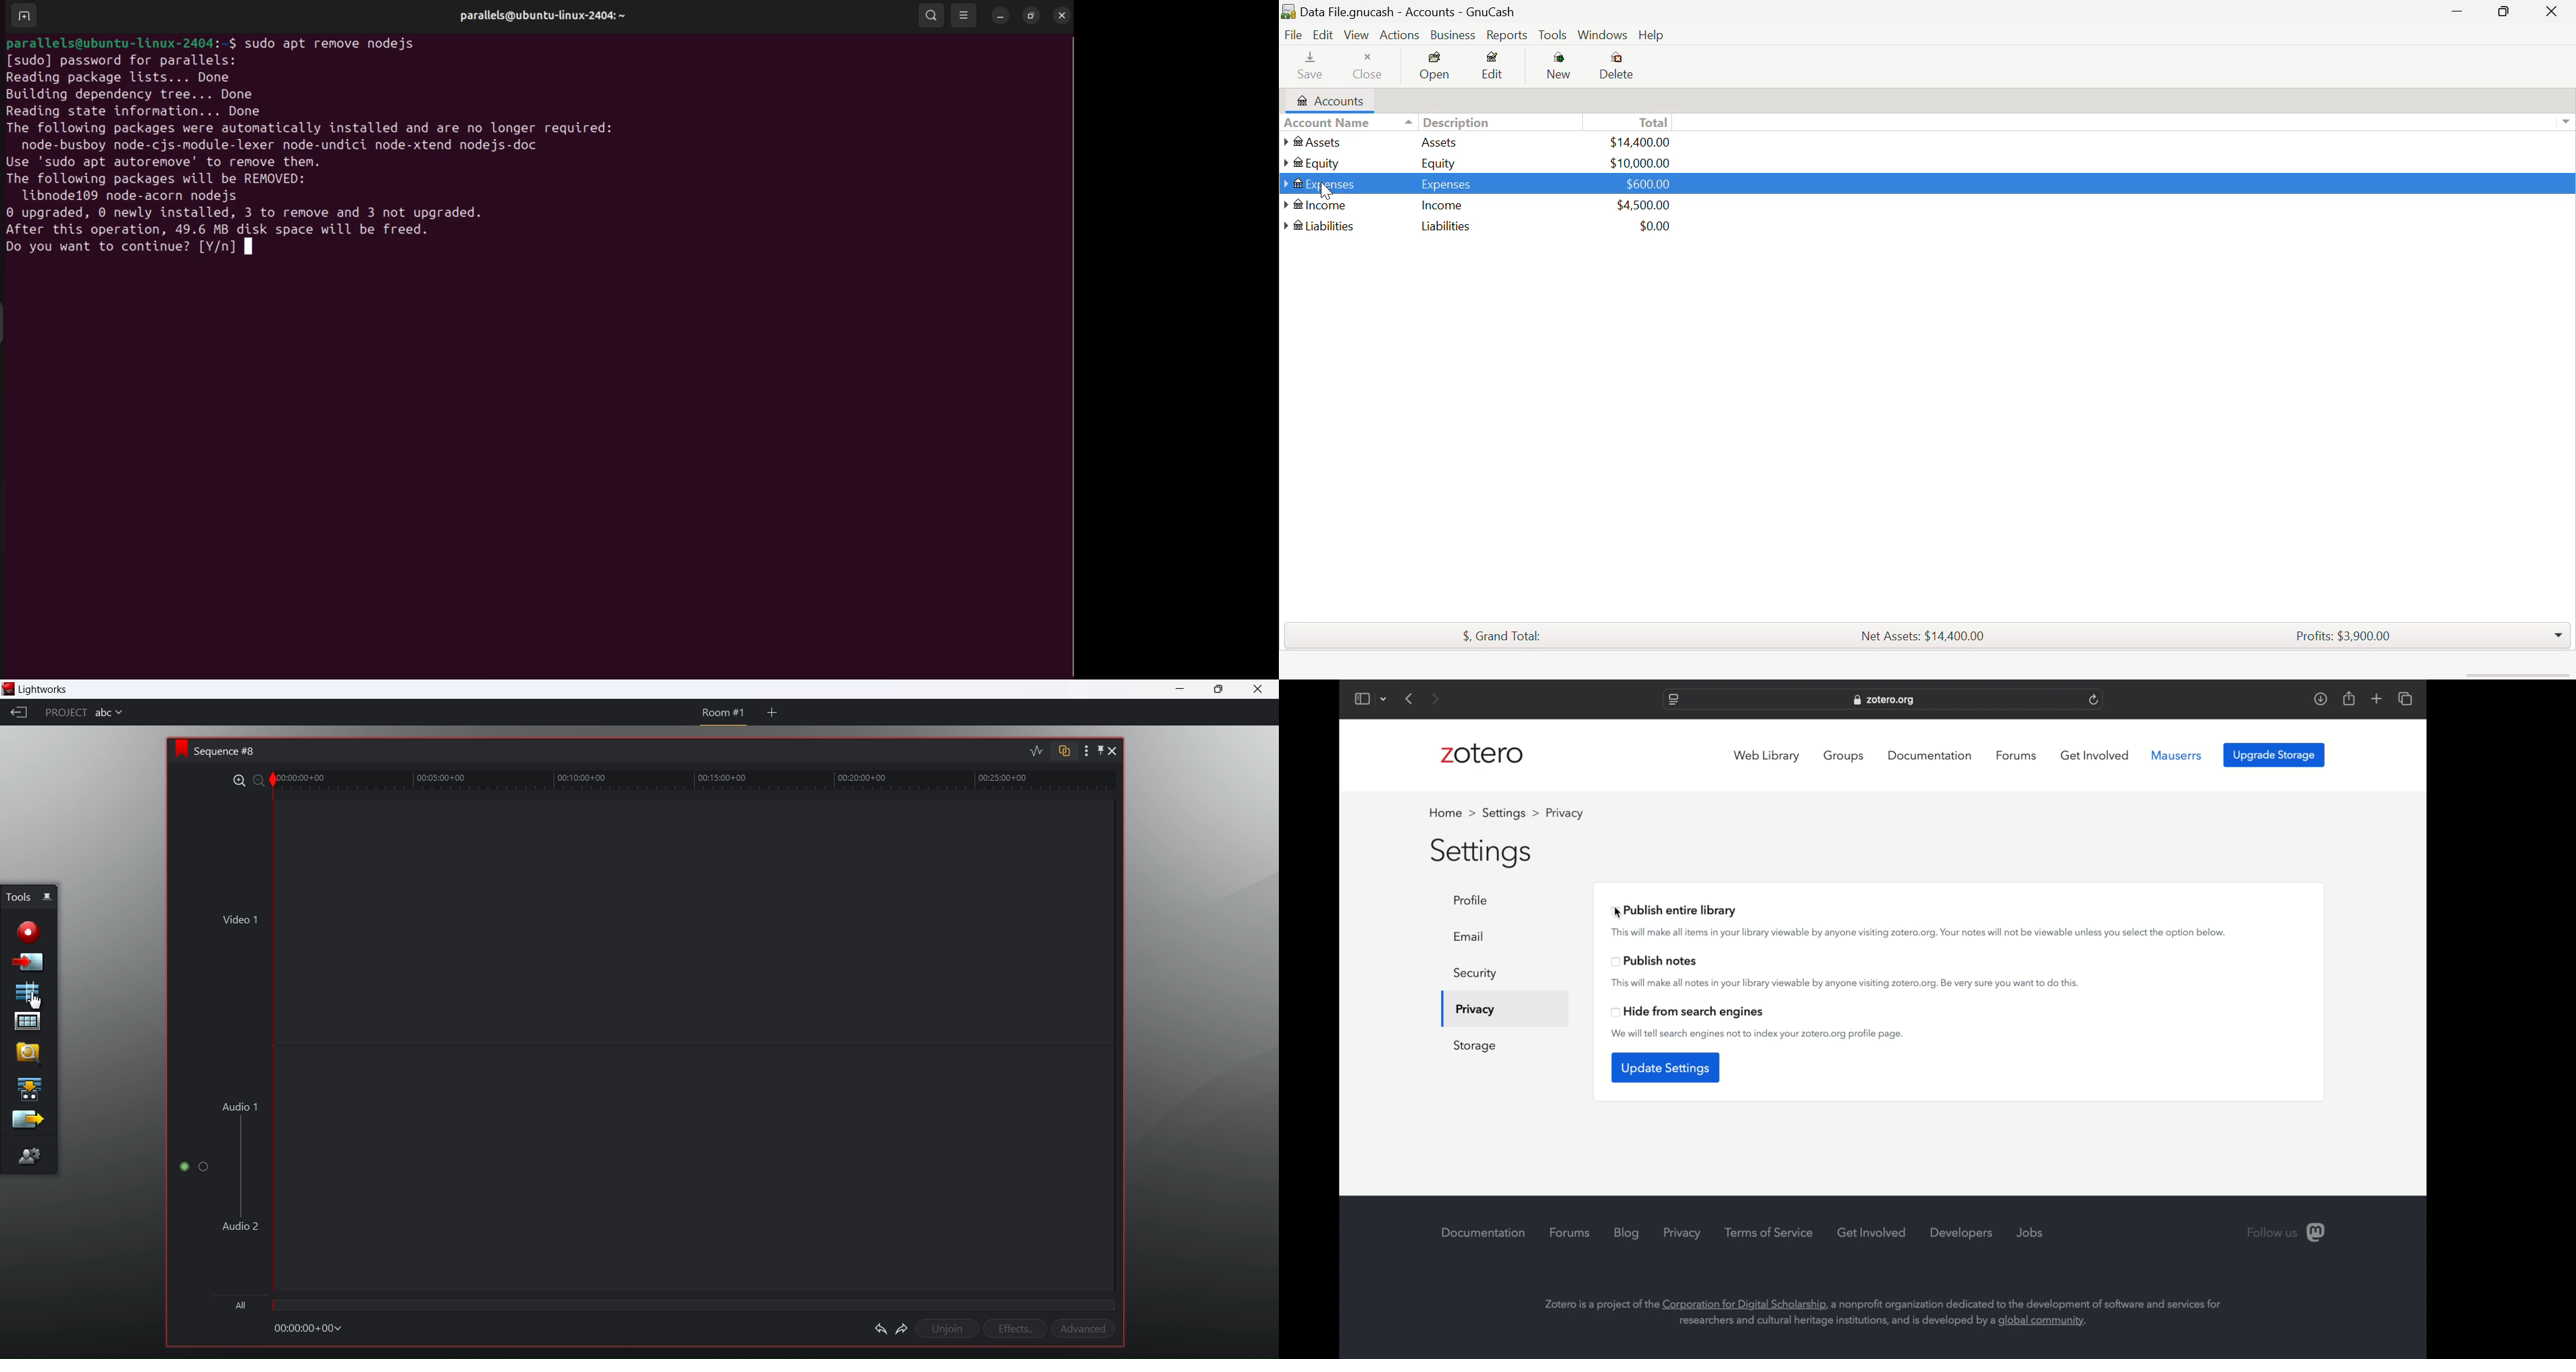  I want to click on close, so click(1256, 690).